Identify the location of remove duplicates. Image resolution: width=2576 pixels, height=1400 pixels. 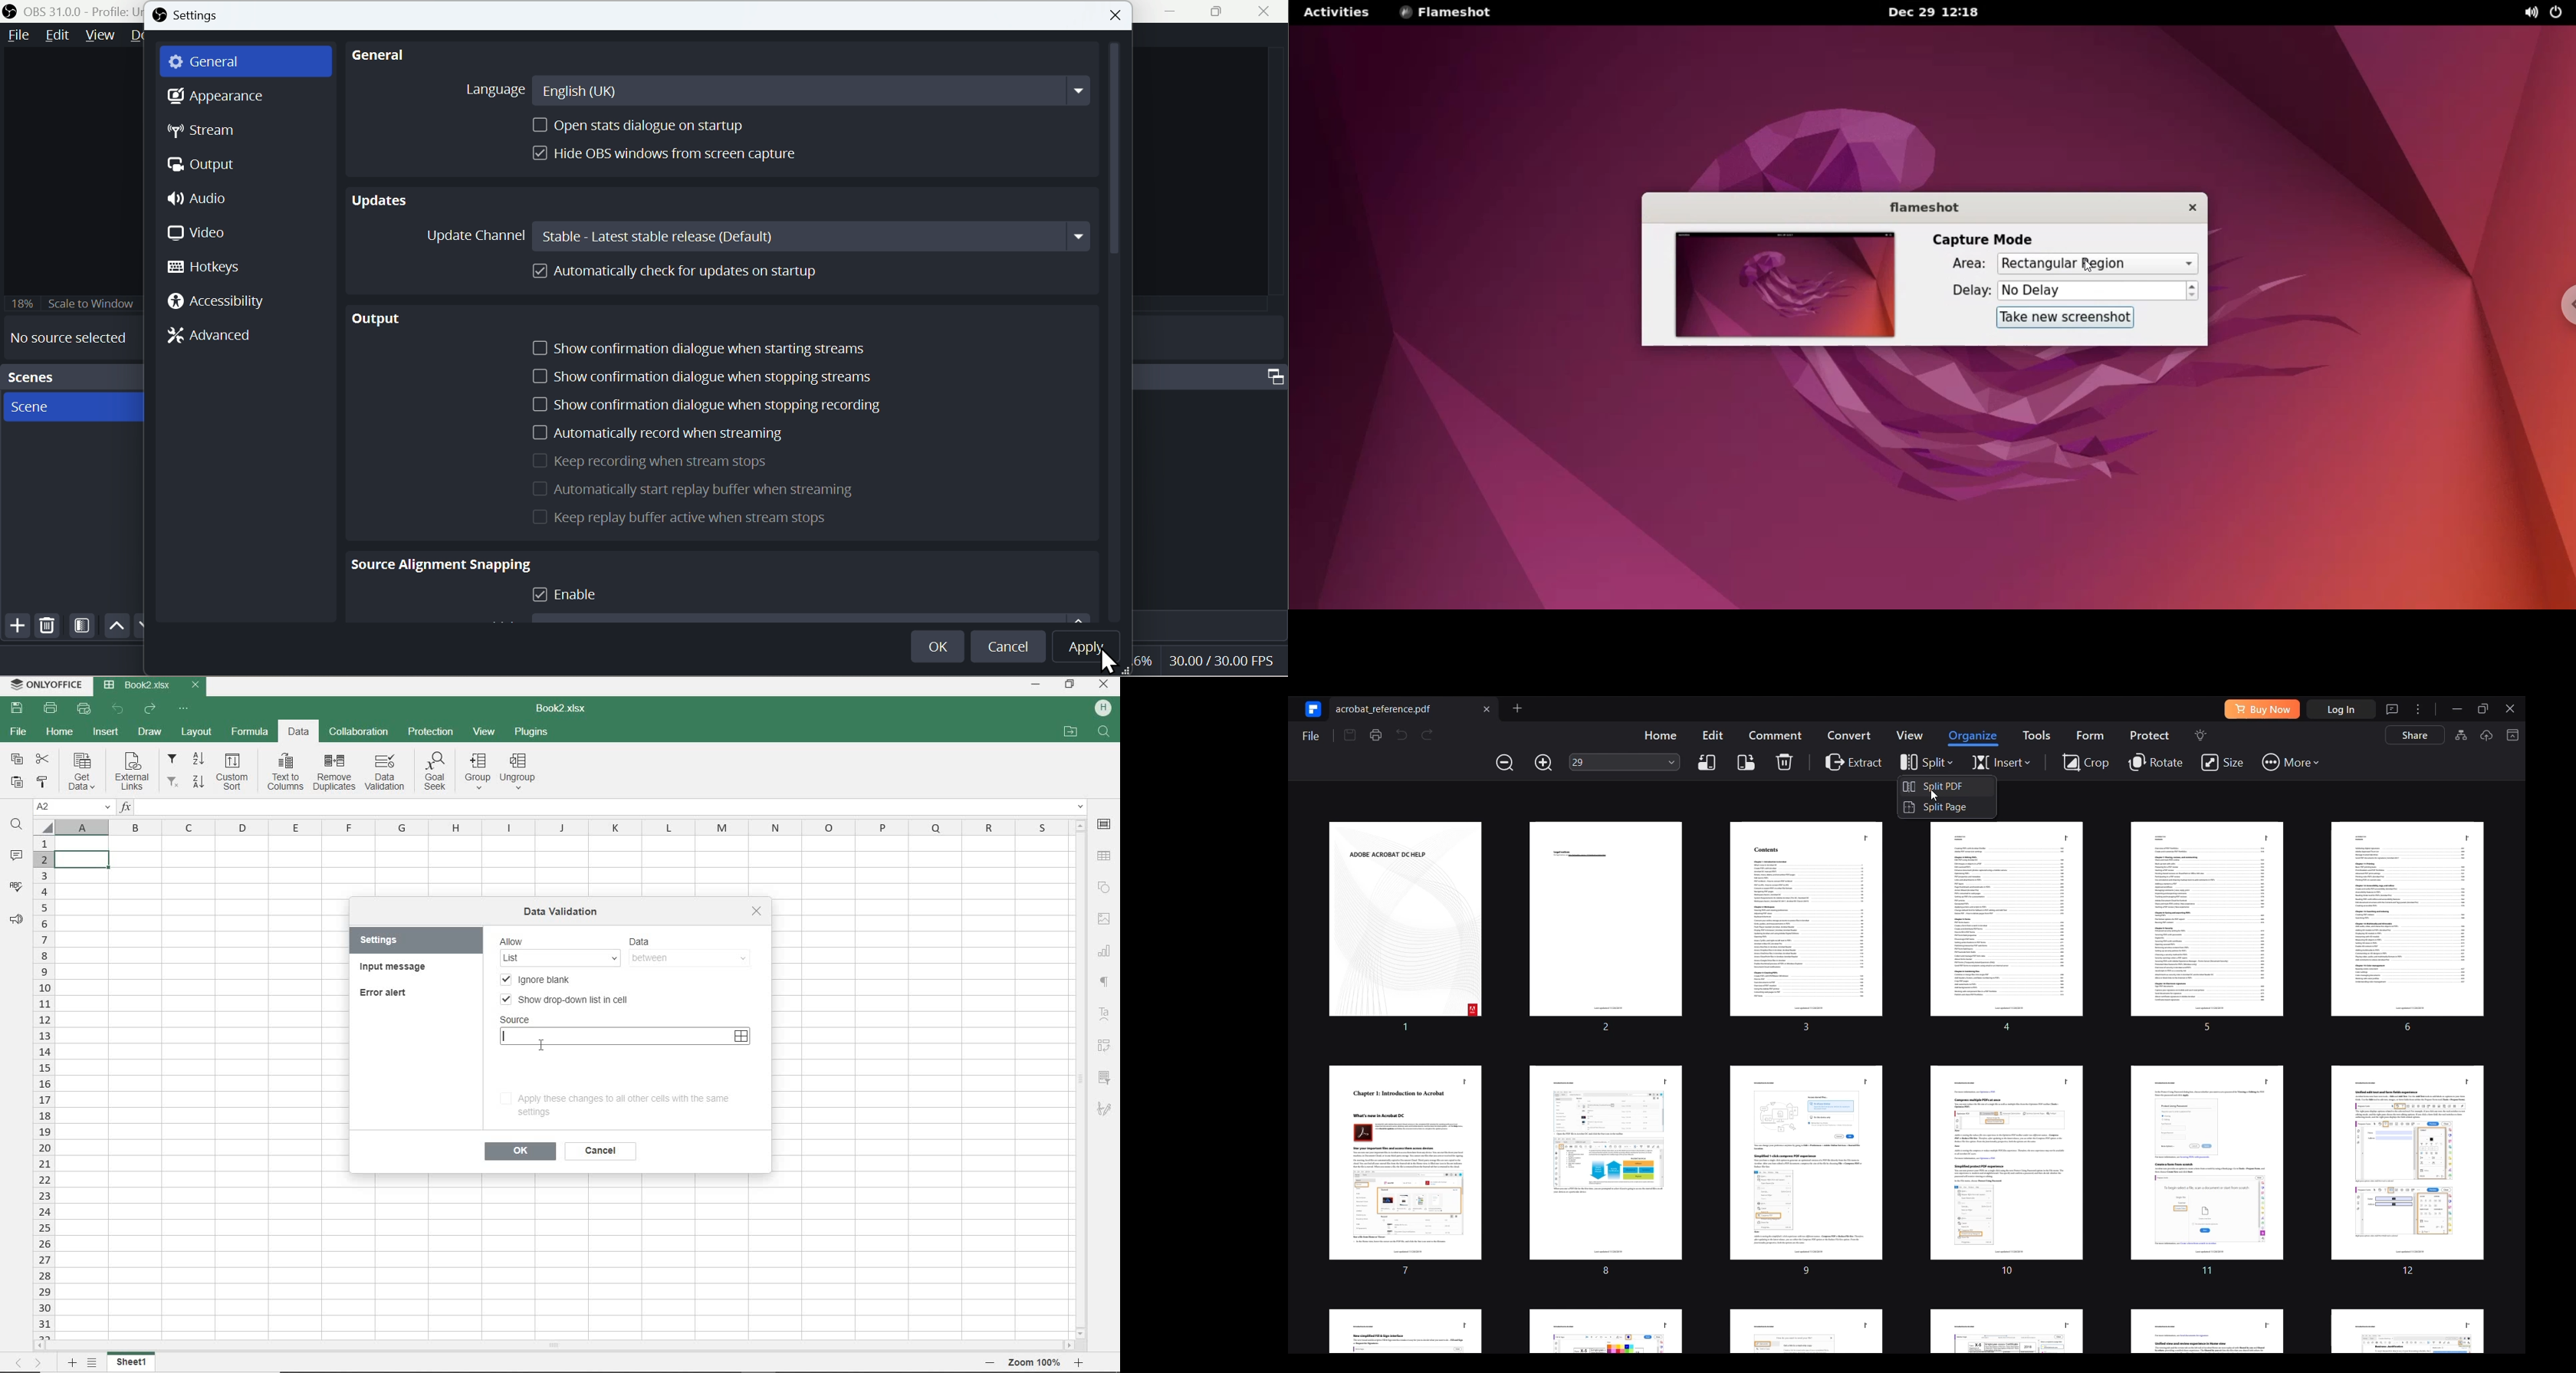
(335, 770).